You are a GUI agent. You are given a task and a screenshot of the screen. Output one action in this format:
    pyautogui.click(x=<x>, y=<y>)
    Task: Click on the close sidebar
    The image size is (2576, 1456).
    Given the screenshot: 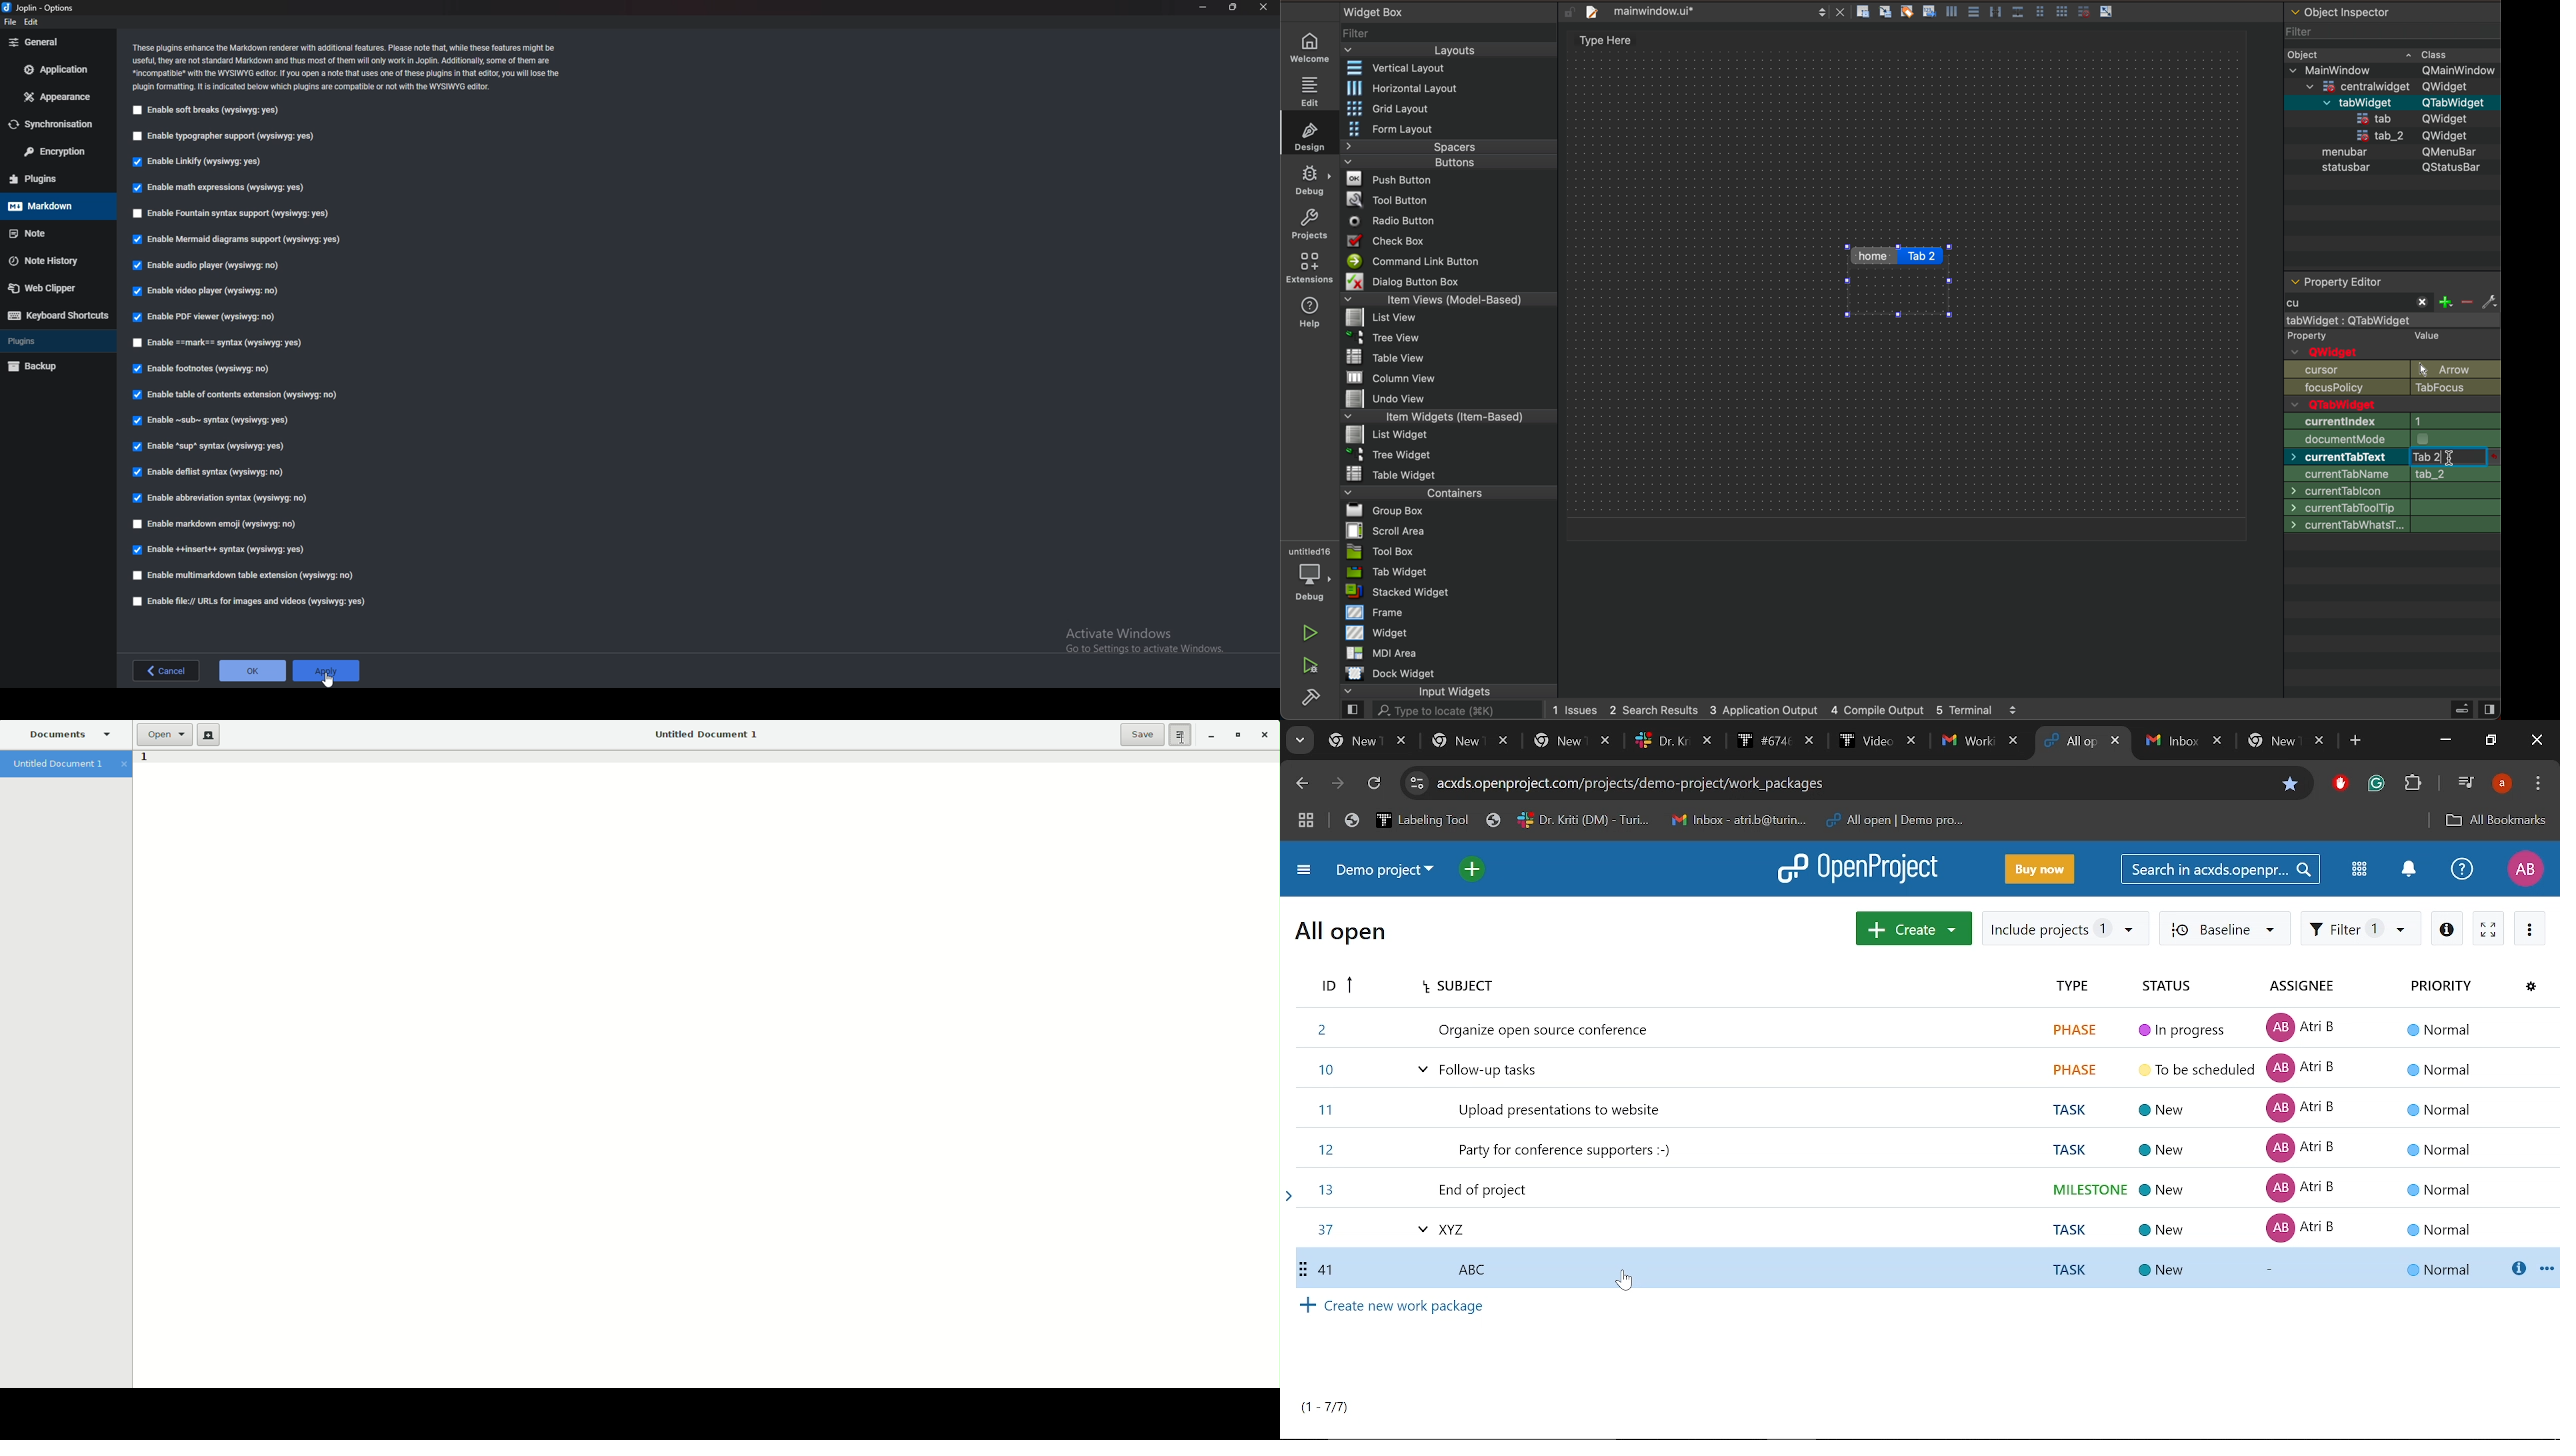 What is the action you would take?
    pyautogui.click(x=2470, y=710)
    